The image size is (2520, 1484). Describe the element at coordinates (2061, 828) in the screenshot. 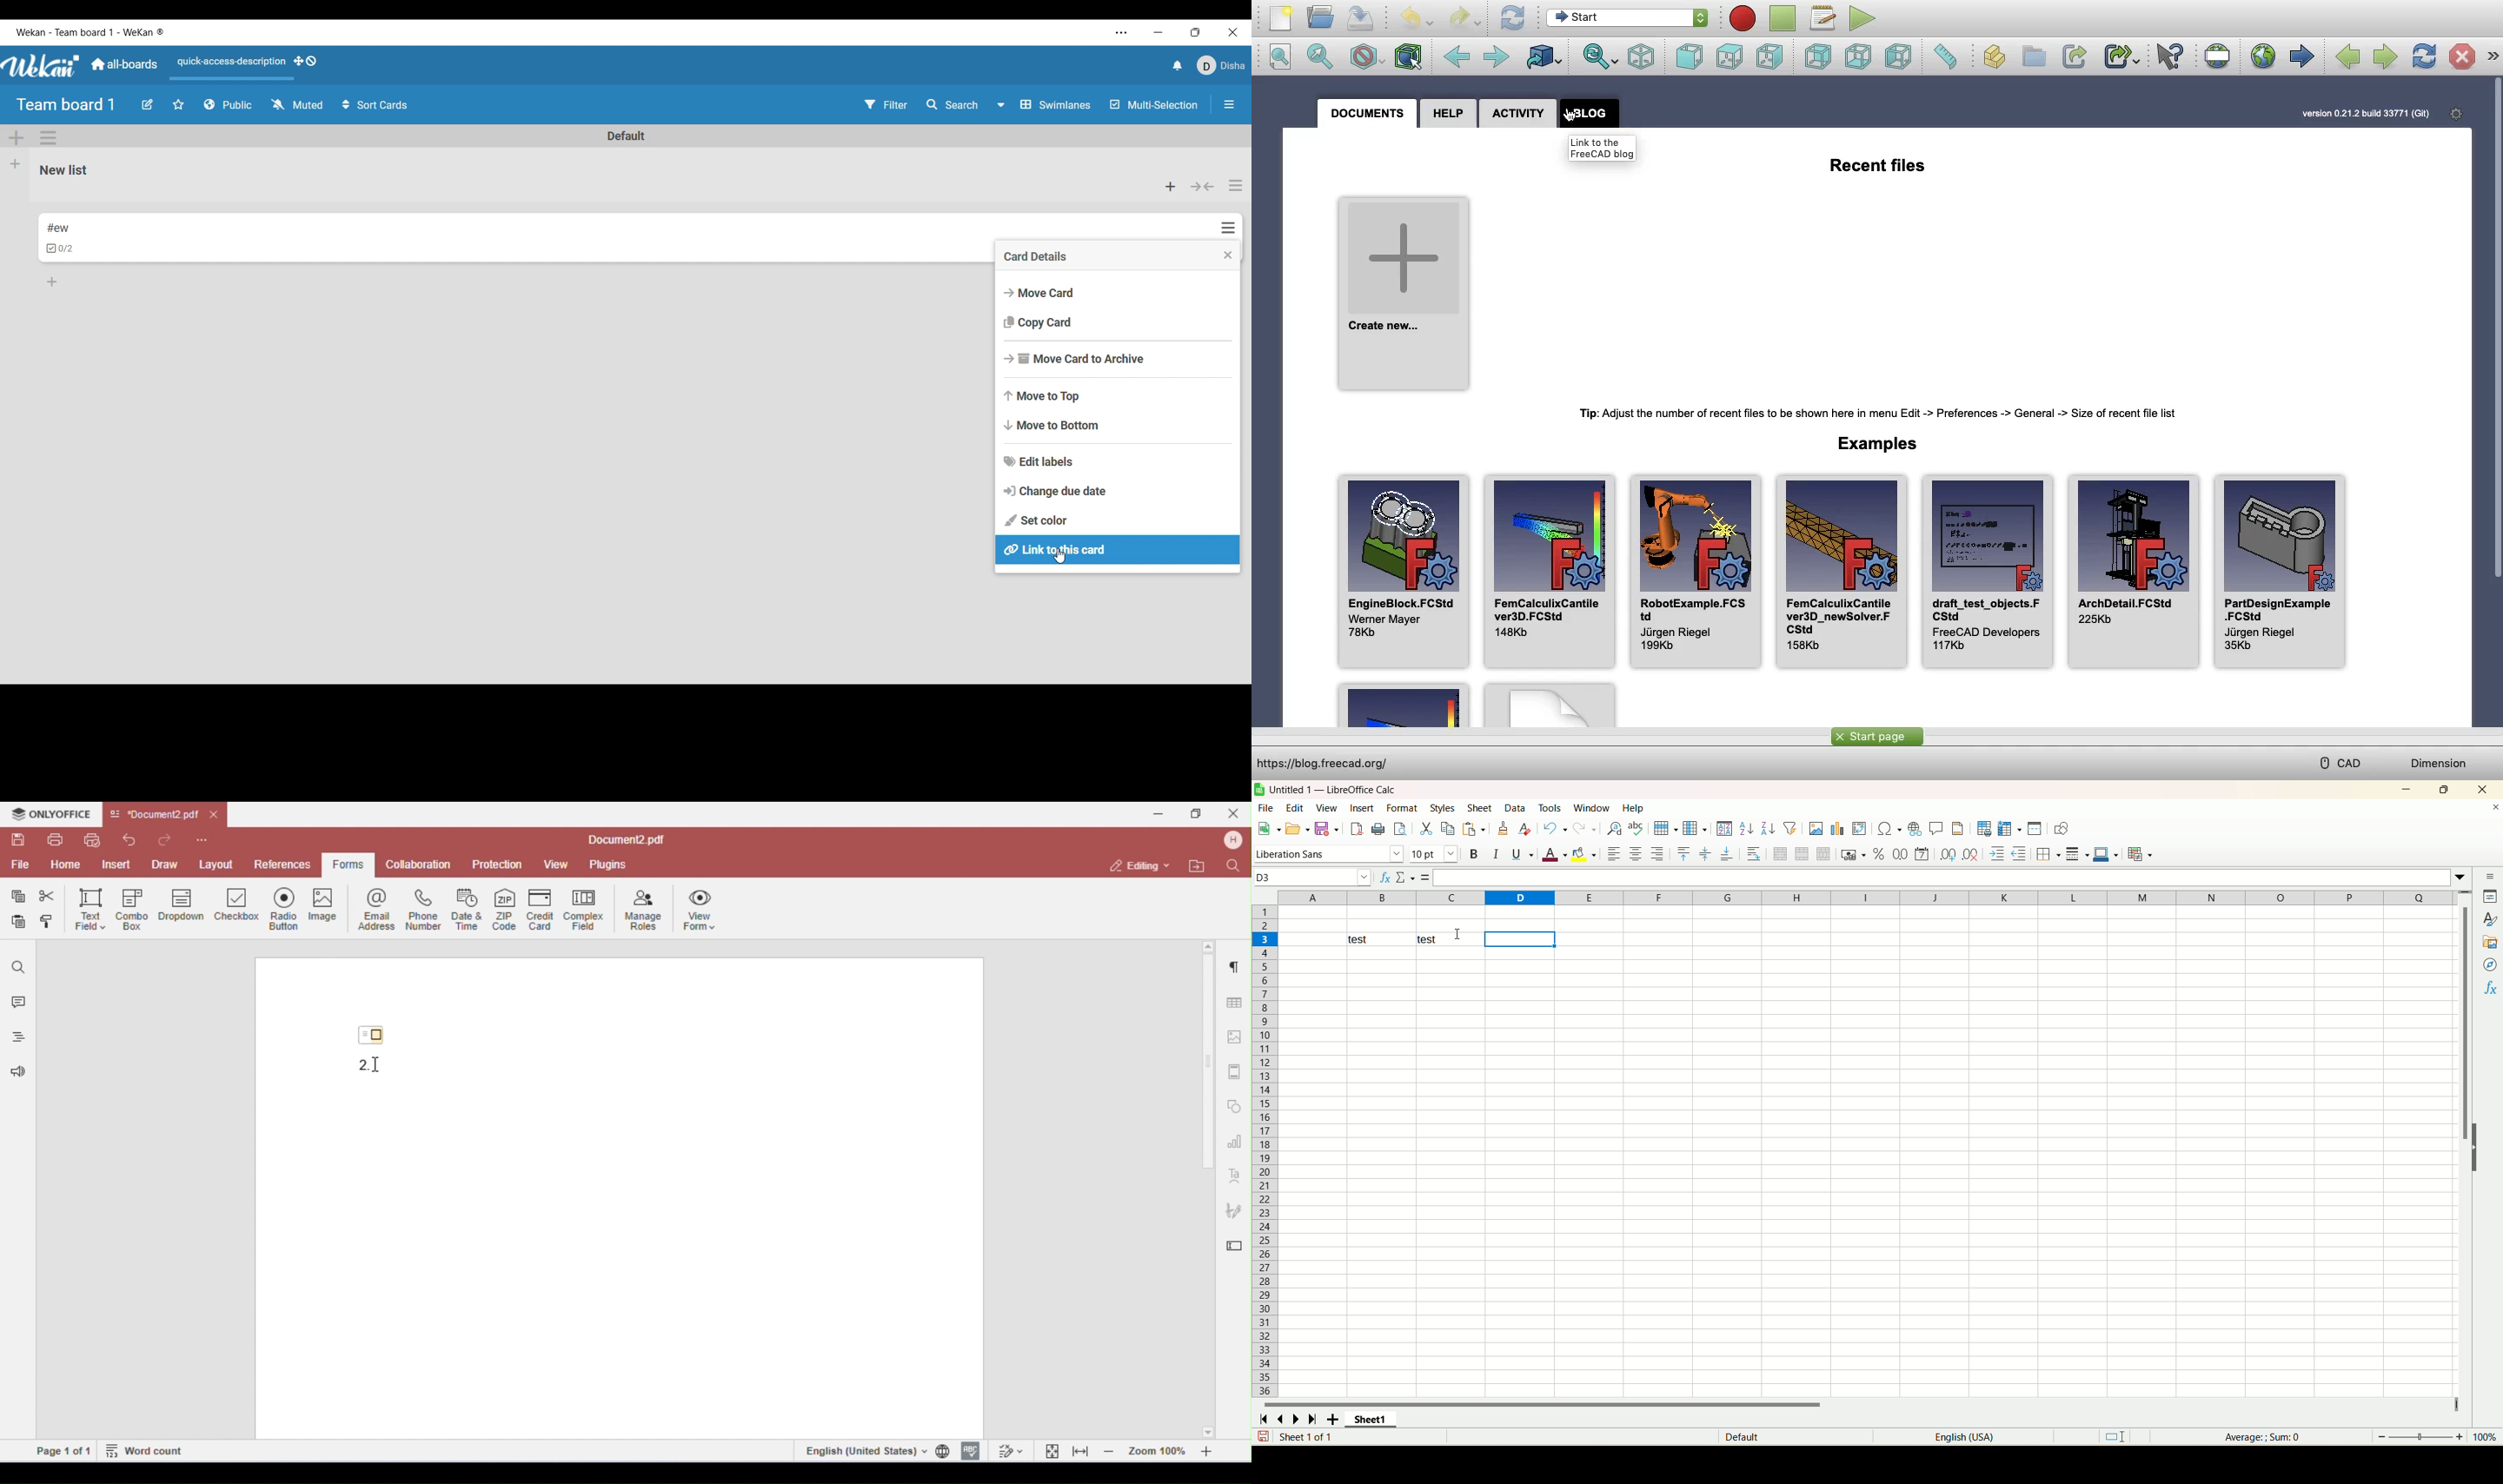

I see `show draw functions` at that location.